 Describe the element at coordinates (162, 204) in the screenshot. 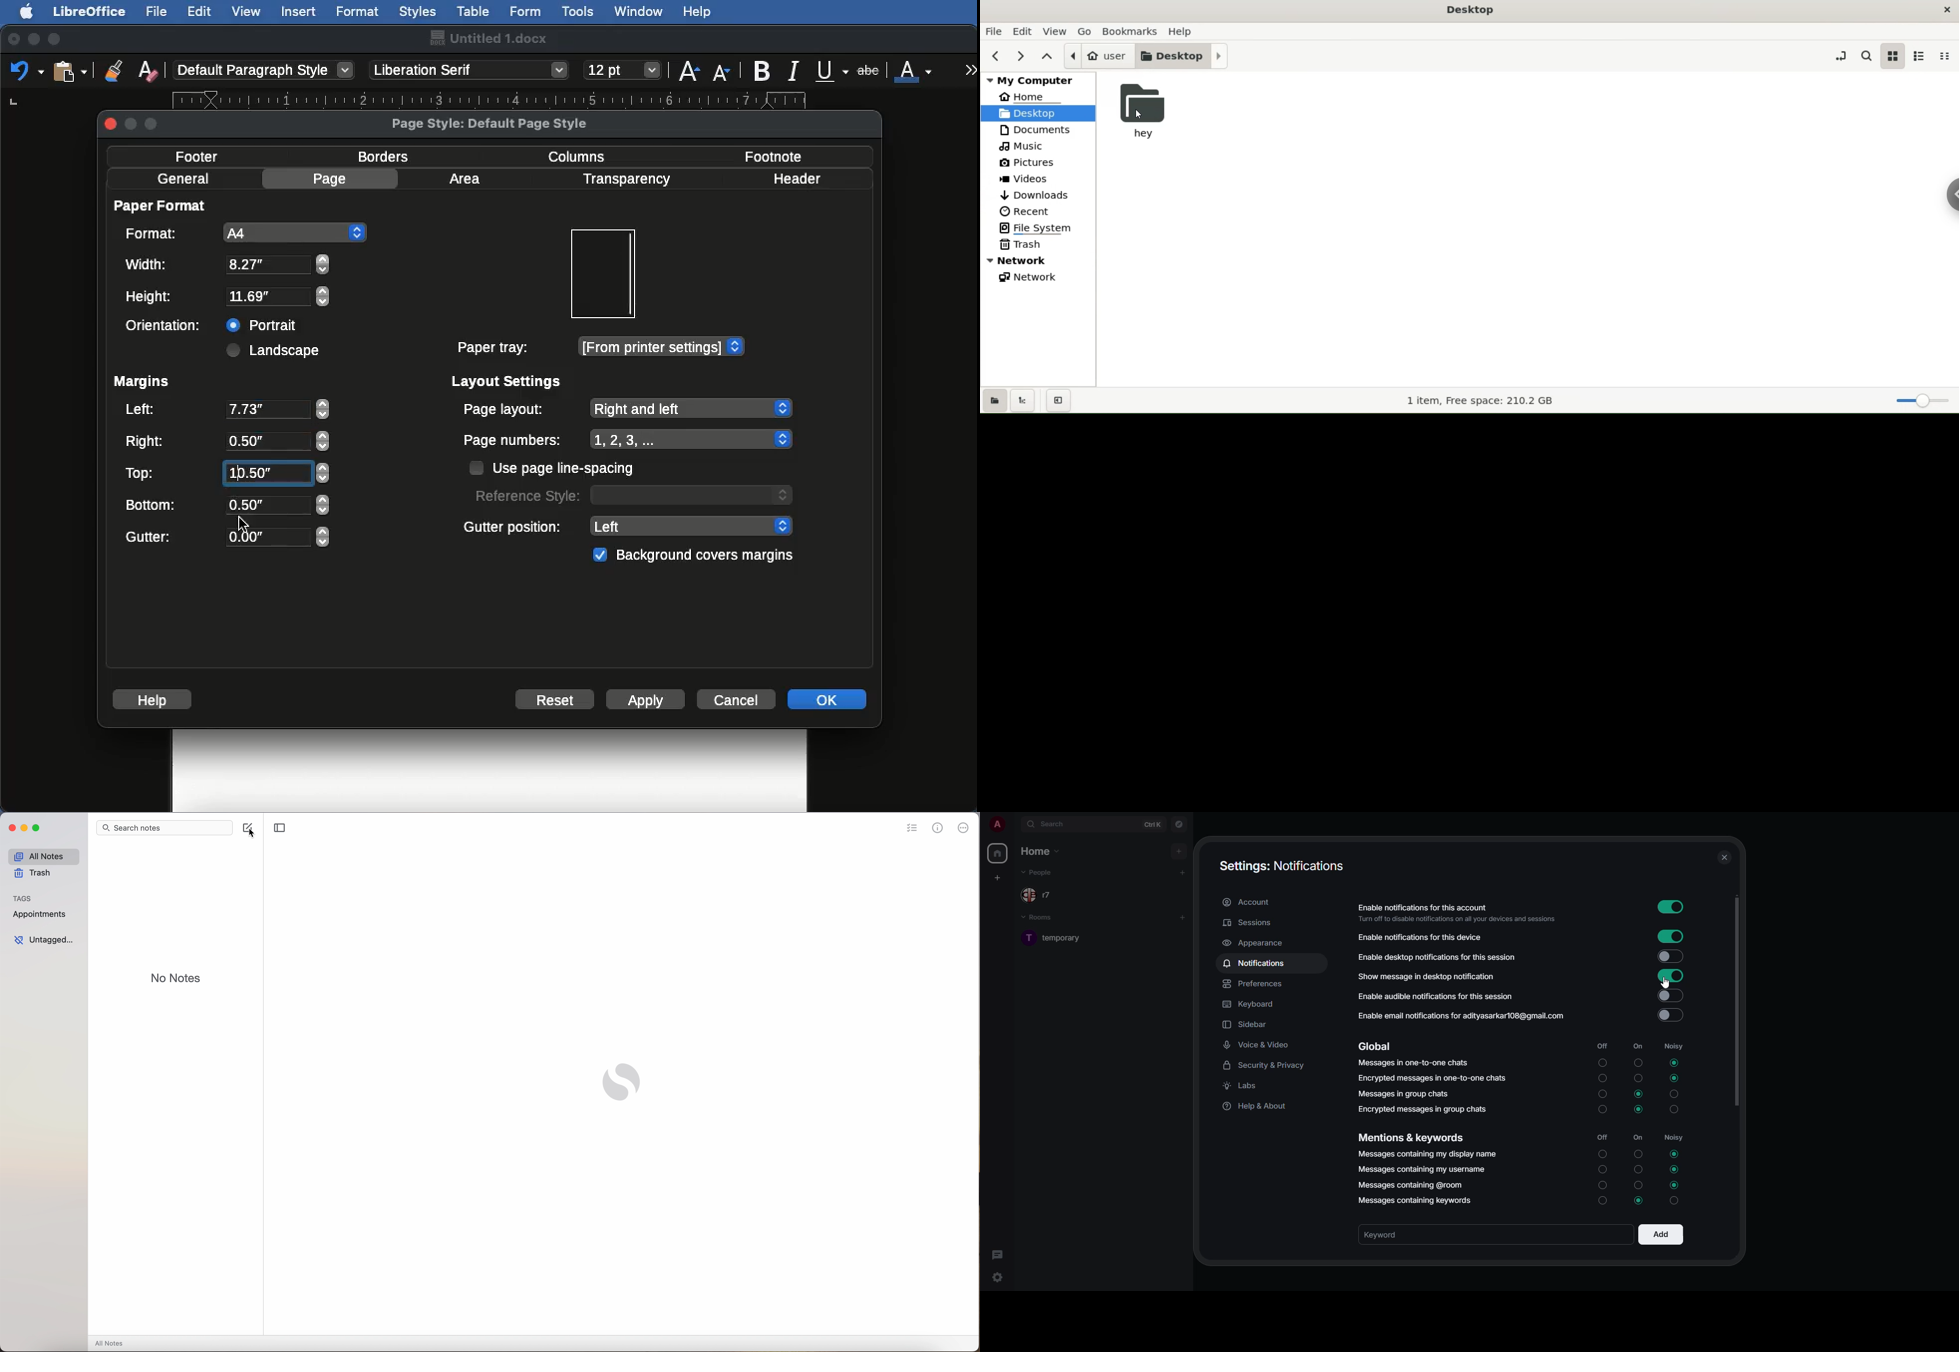

I see `Paper format` at that location.